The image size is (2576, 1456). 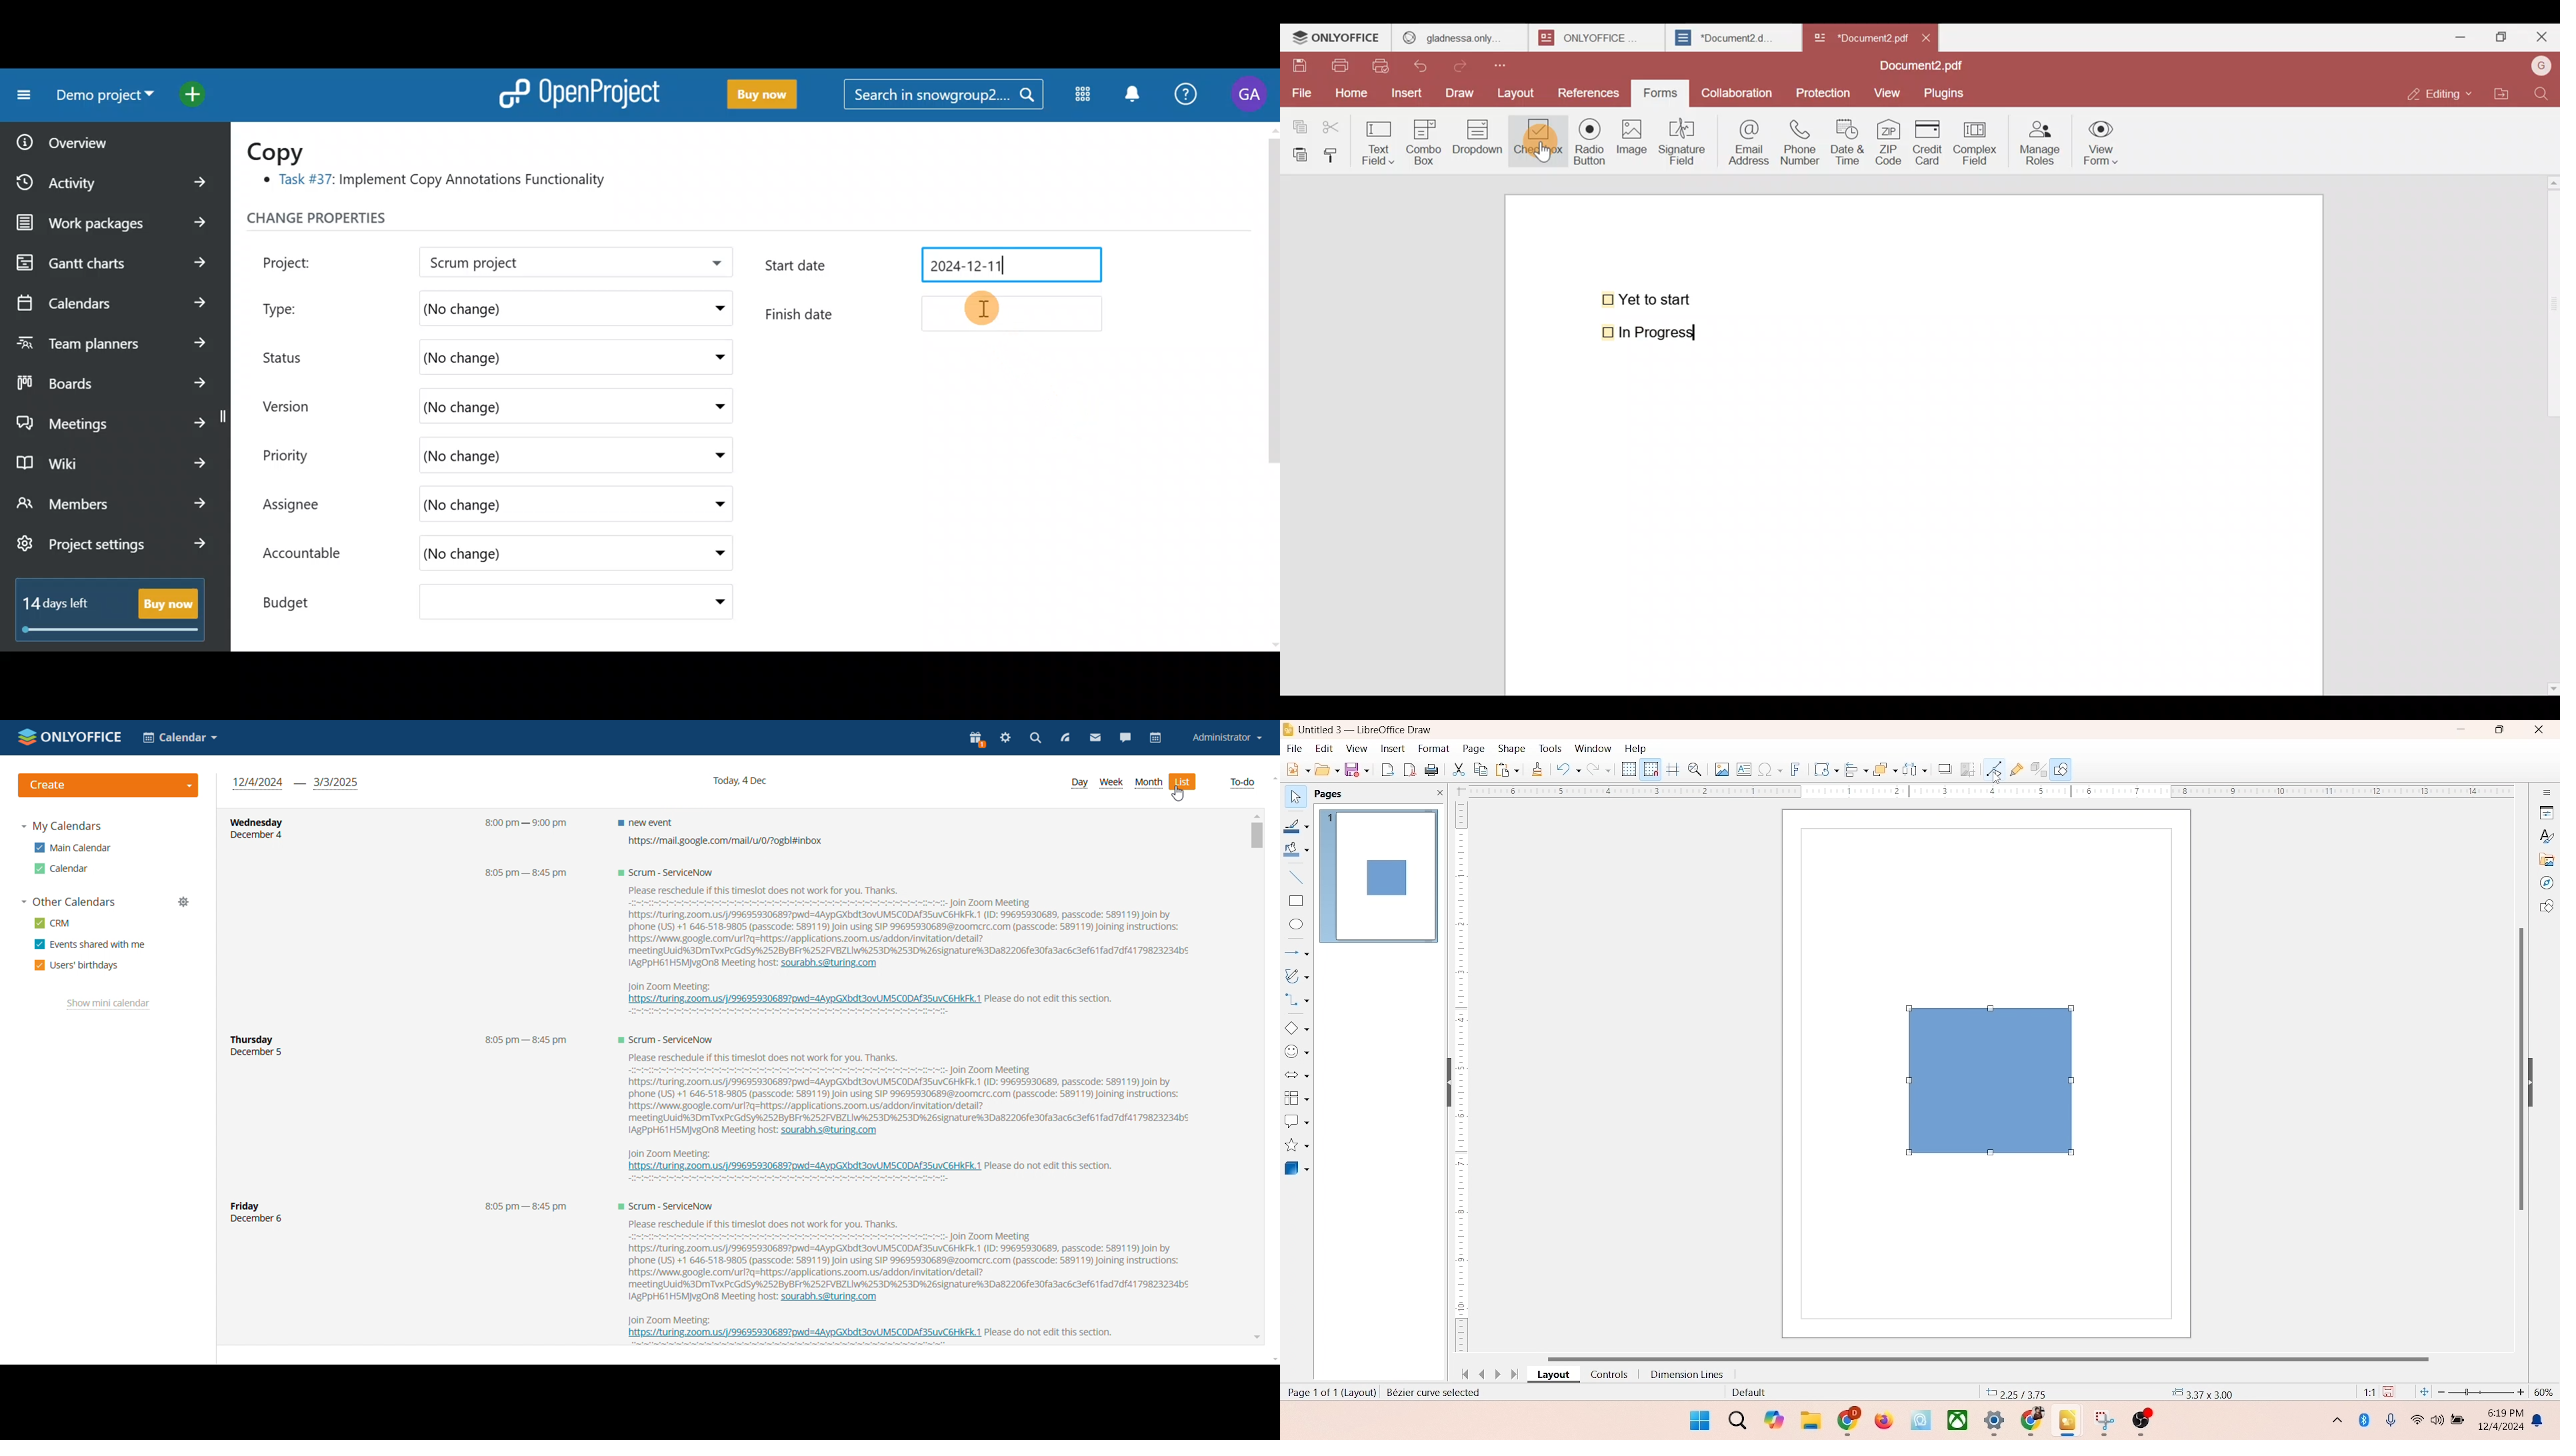 I want to click on view, so click(x=1352, y=748).